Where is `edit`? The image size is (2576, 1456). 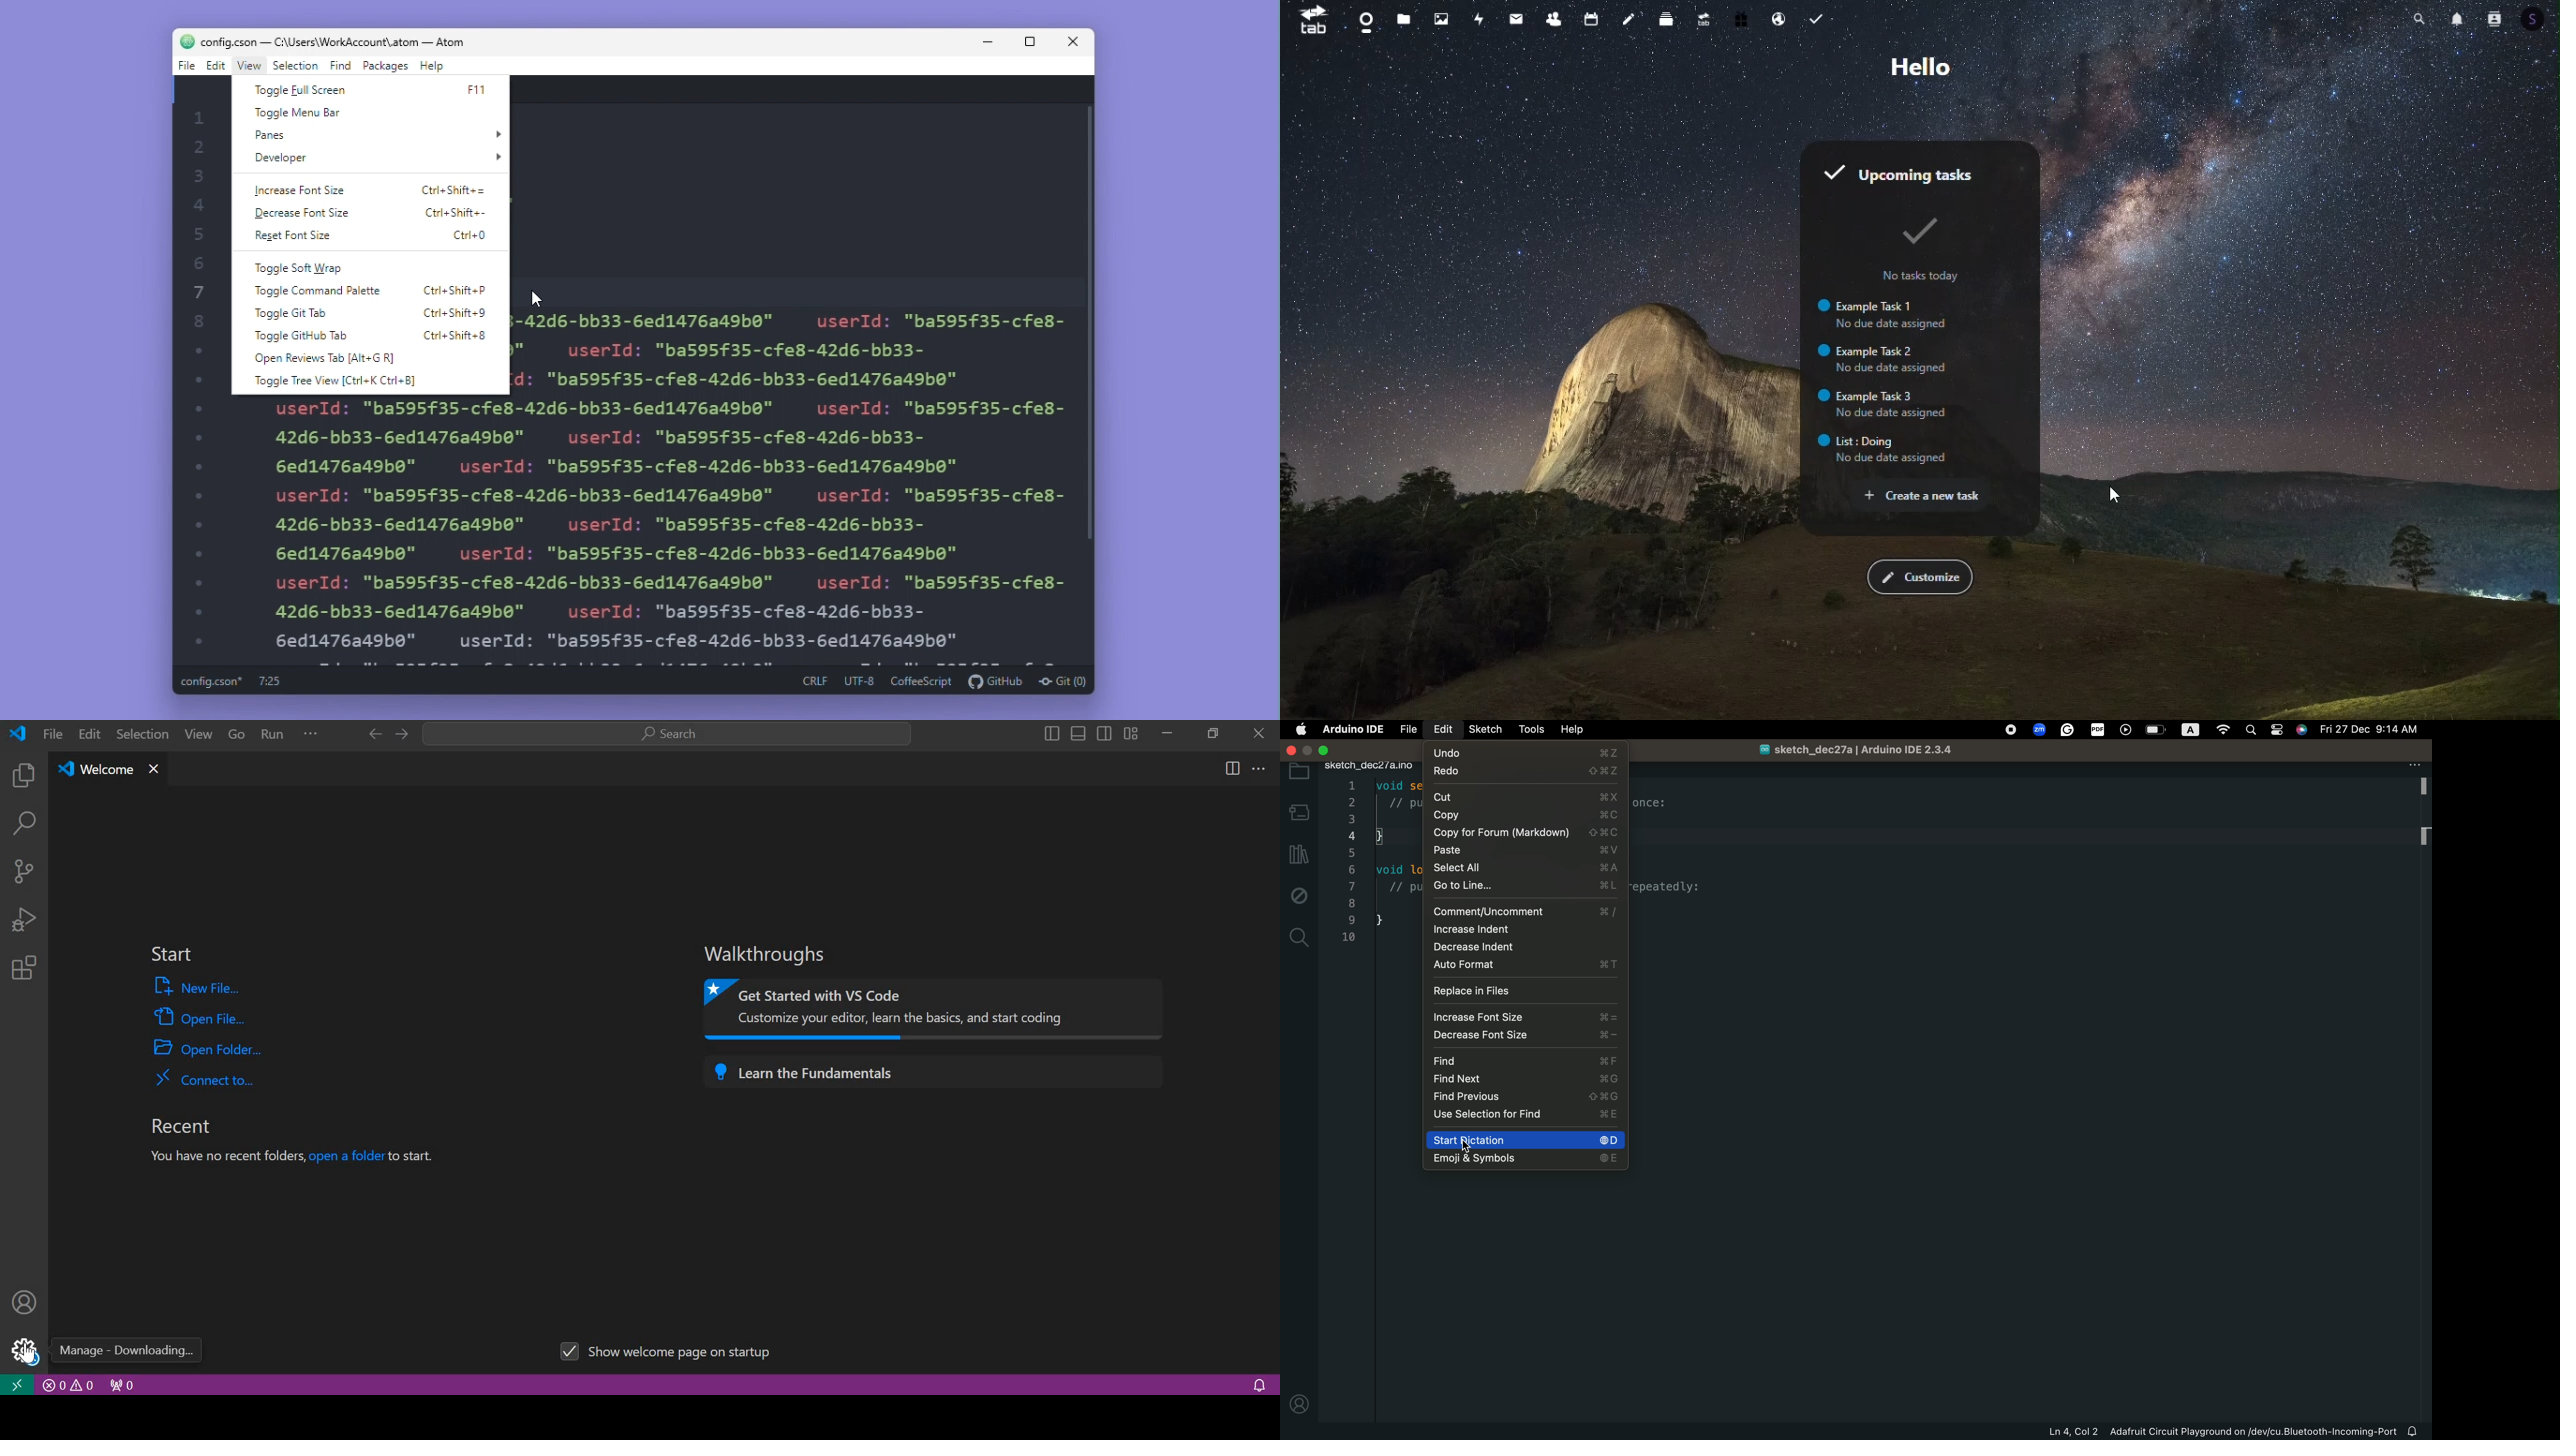
edit is located at coordinates (1444, 729).